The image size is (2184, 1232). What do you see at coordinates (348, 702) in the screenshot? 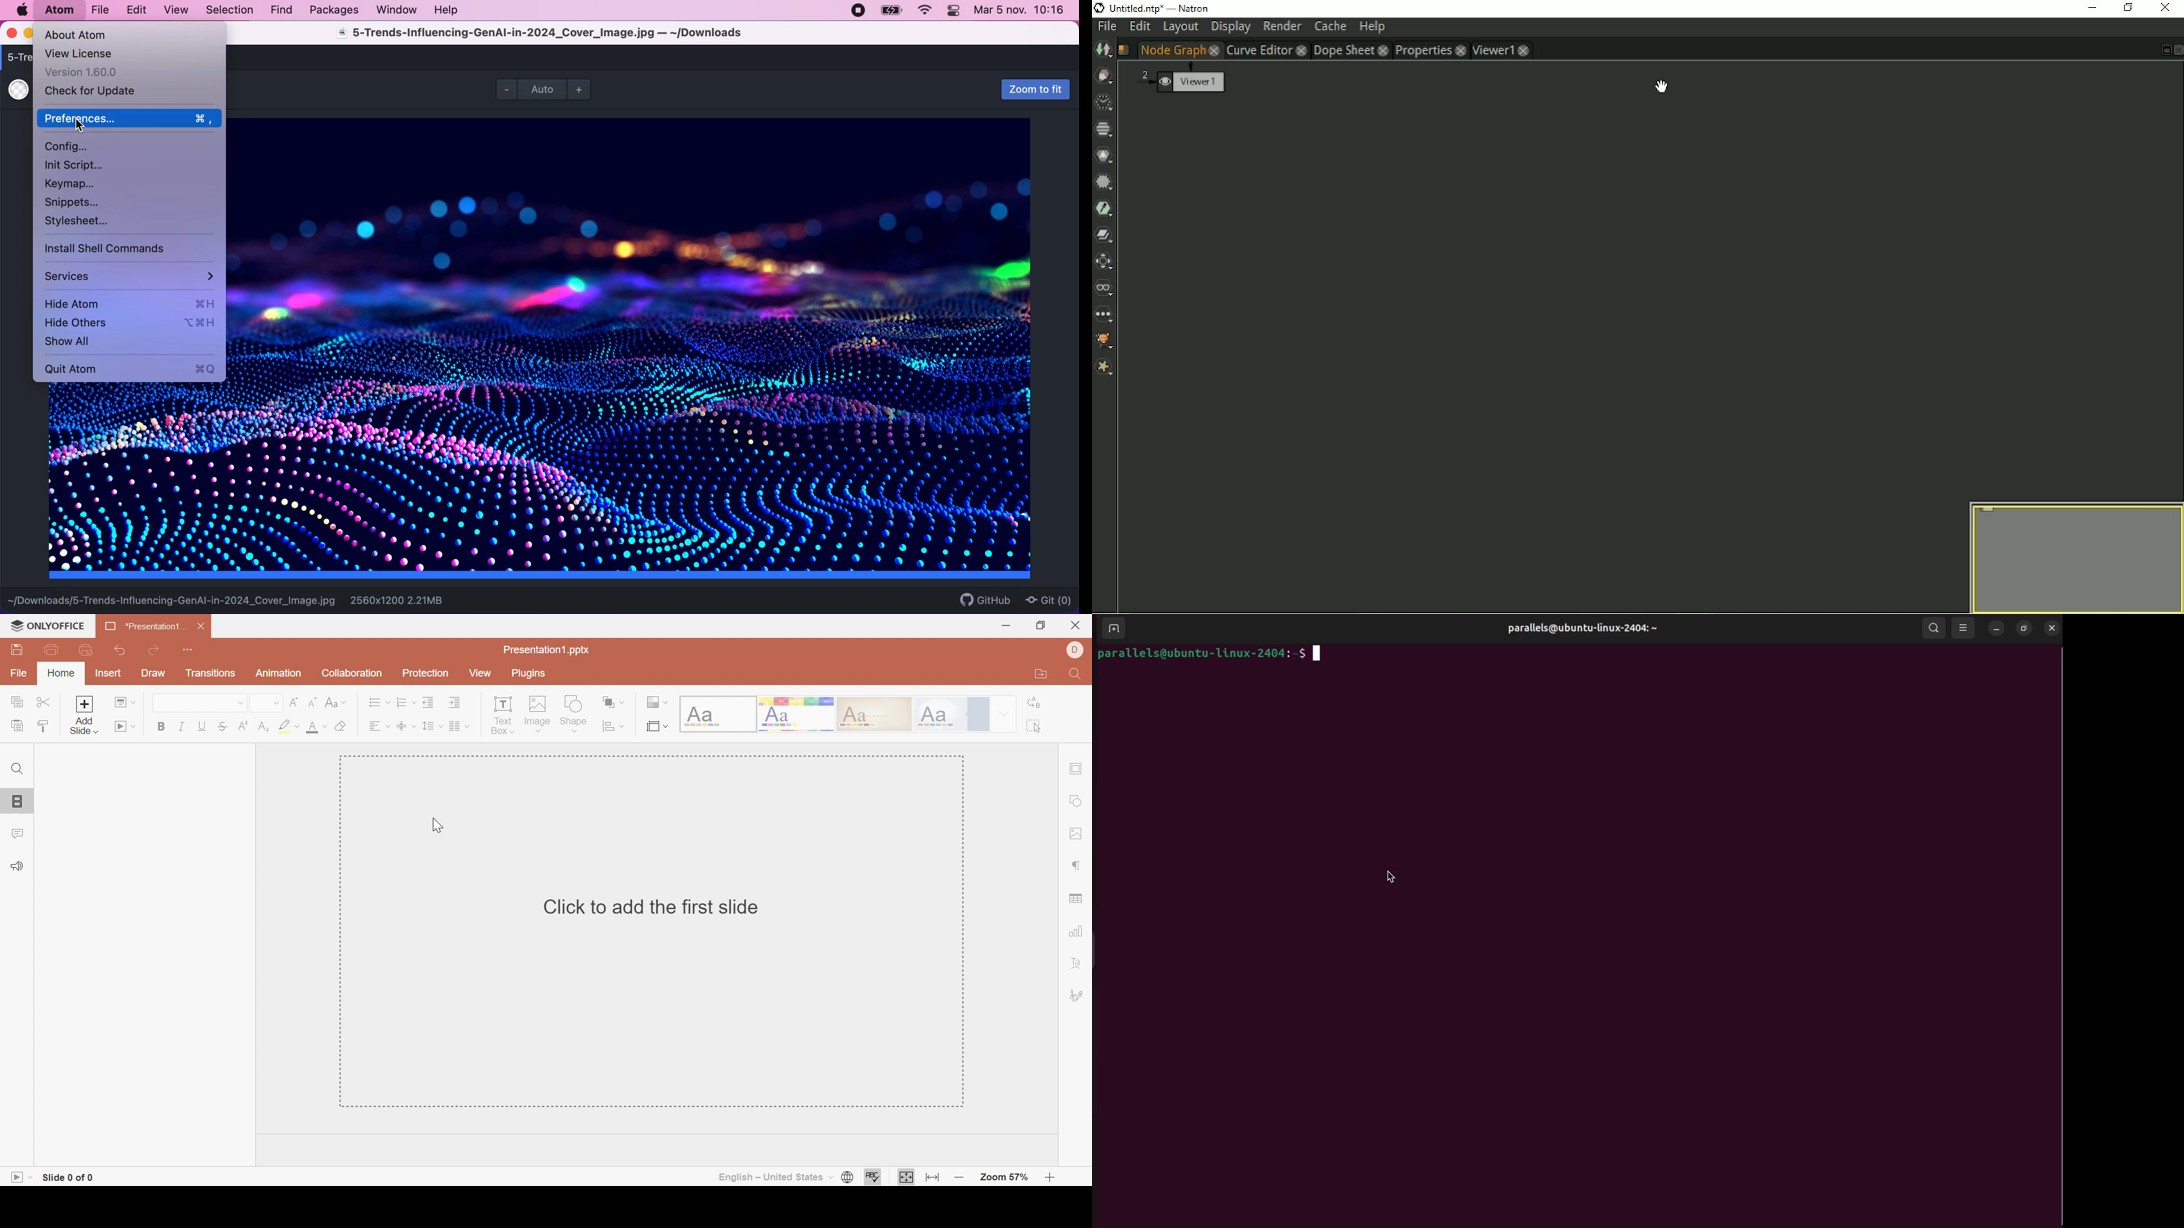
I see `Drop Down` at bounding box center [348, 702].